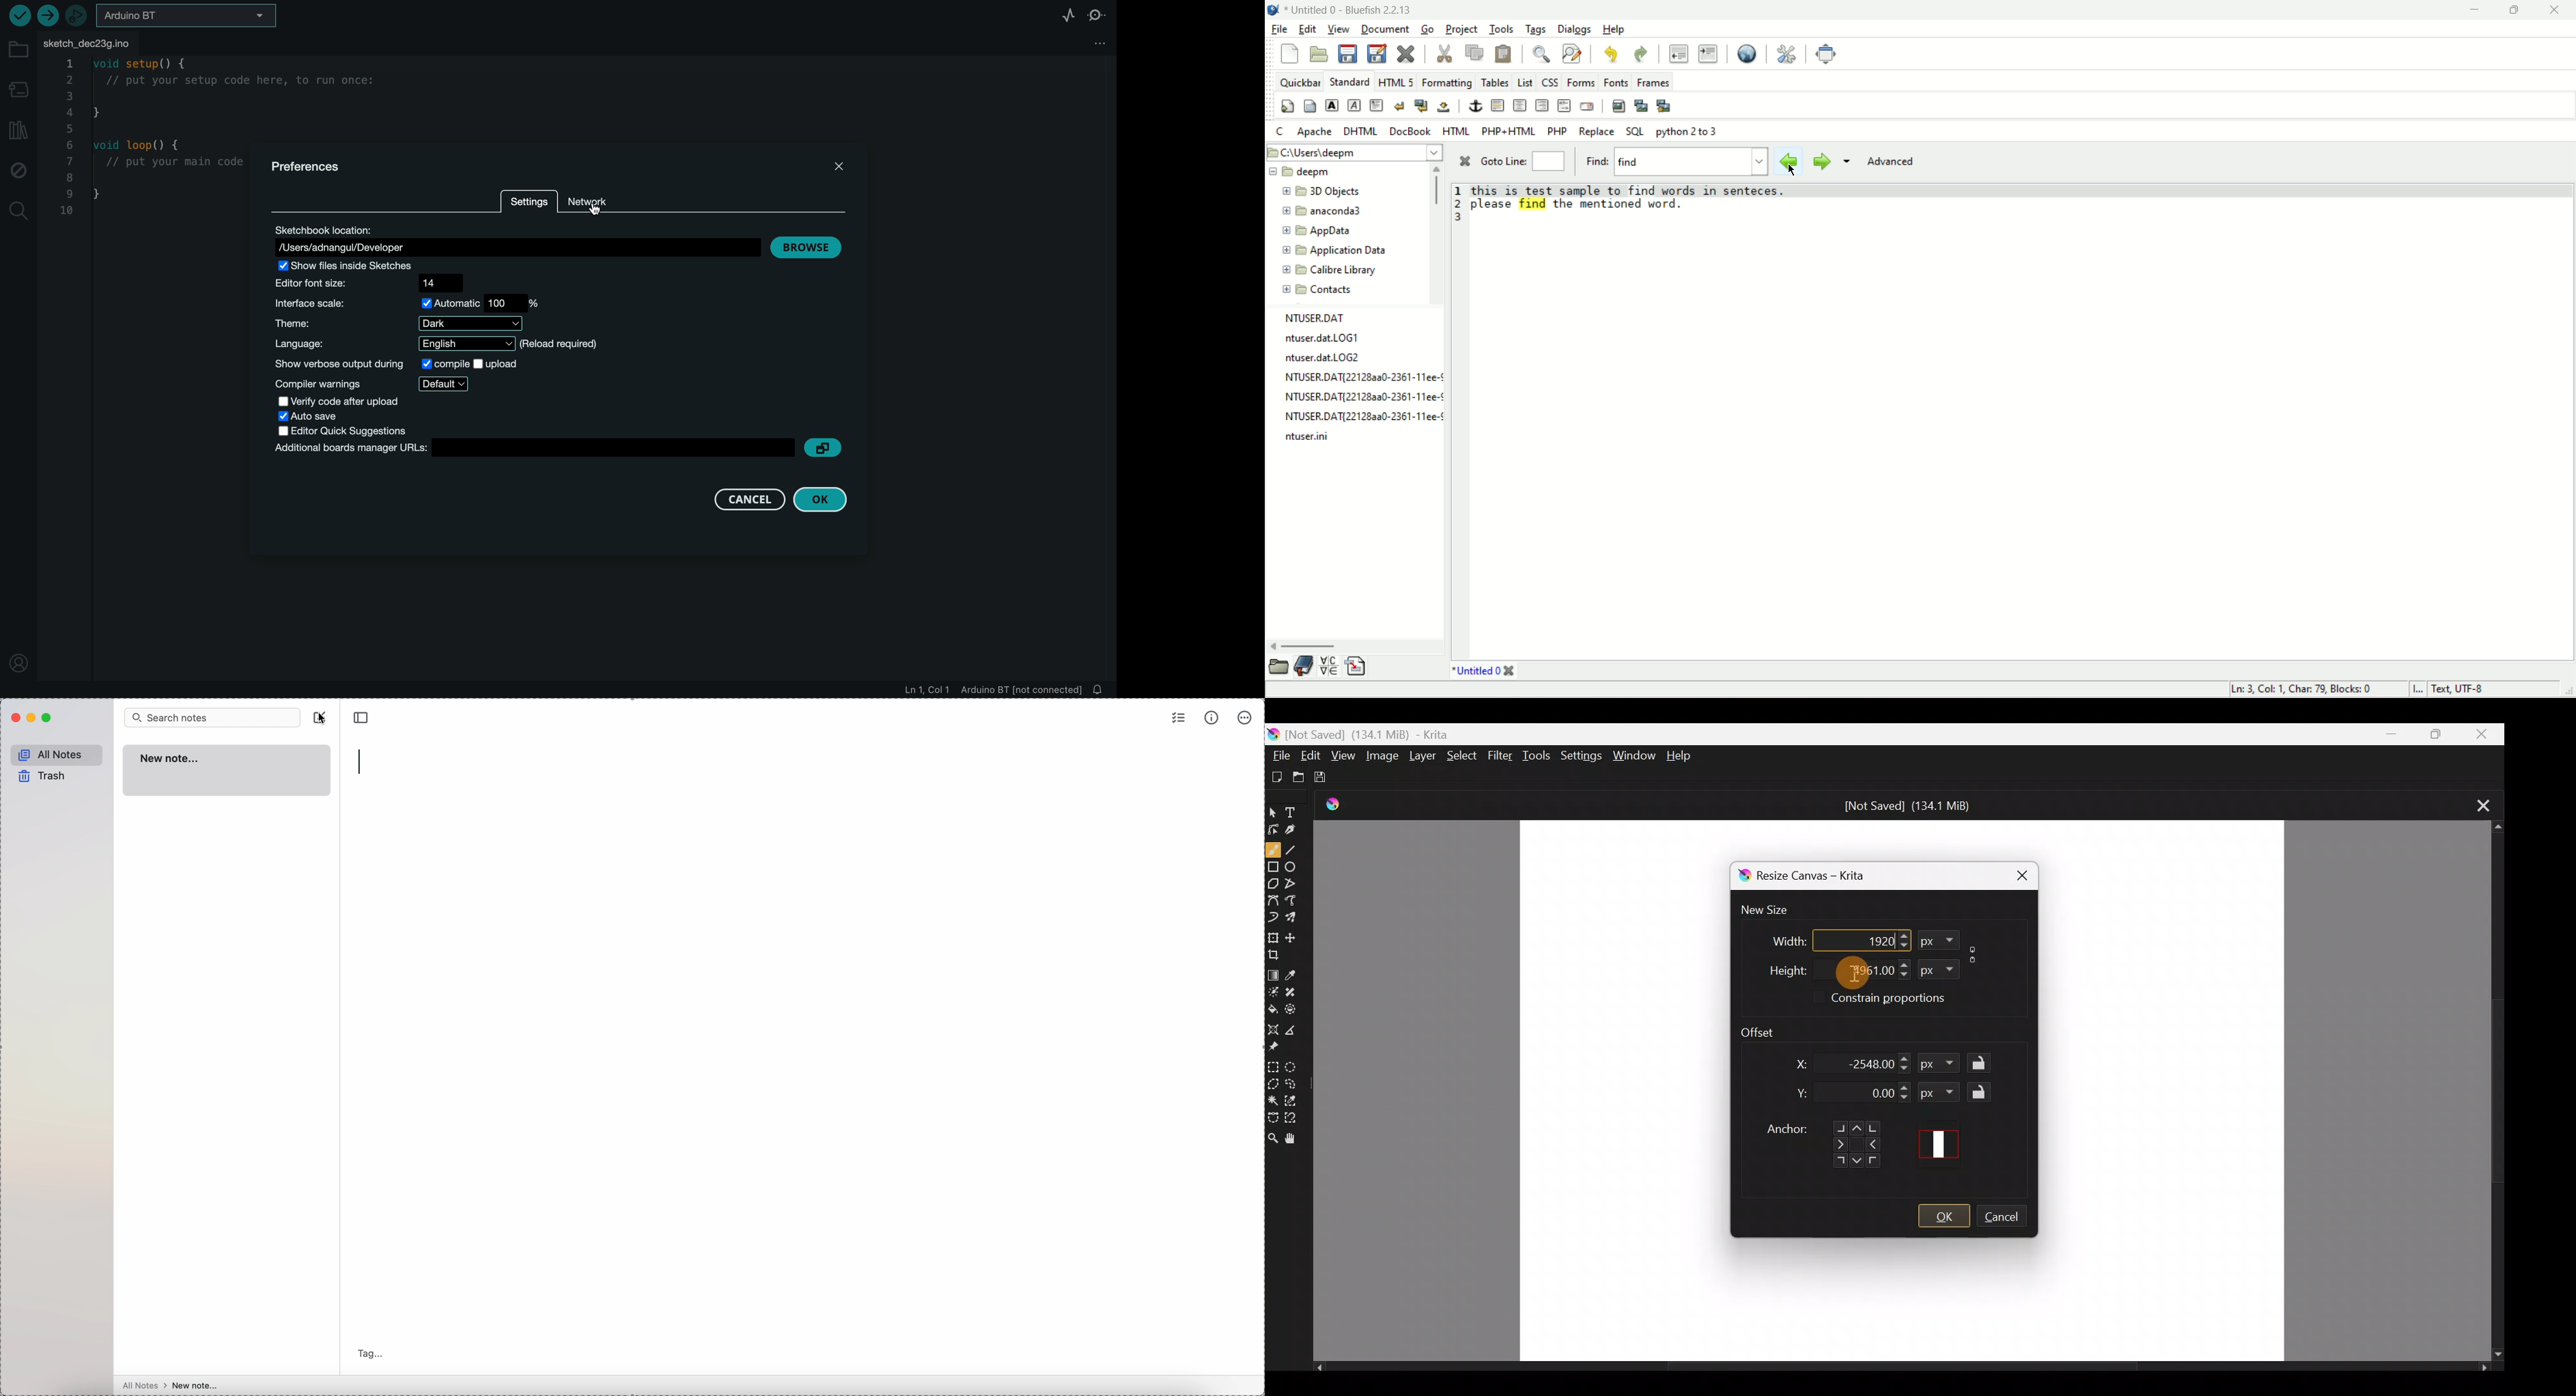  Describe the element at coordinates (1377, 55) in the screenshot. I see `save as` at that location.